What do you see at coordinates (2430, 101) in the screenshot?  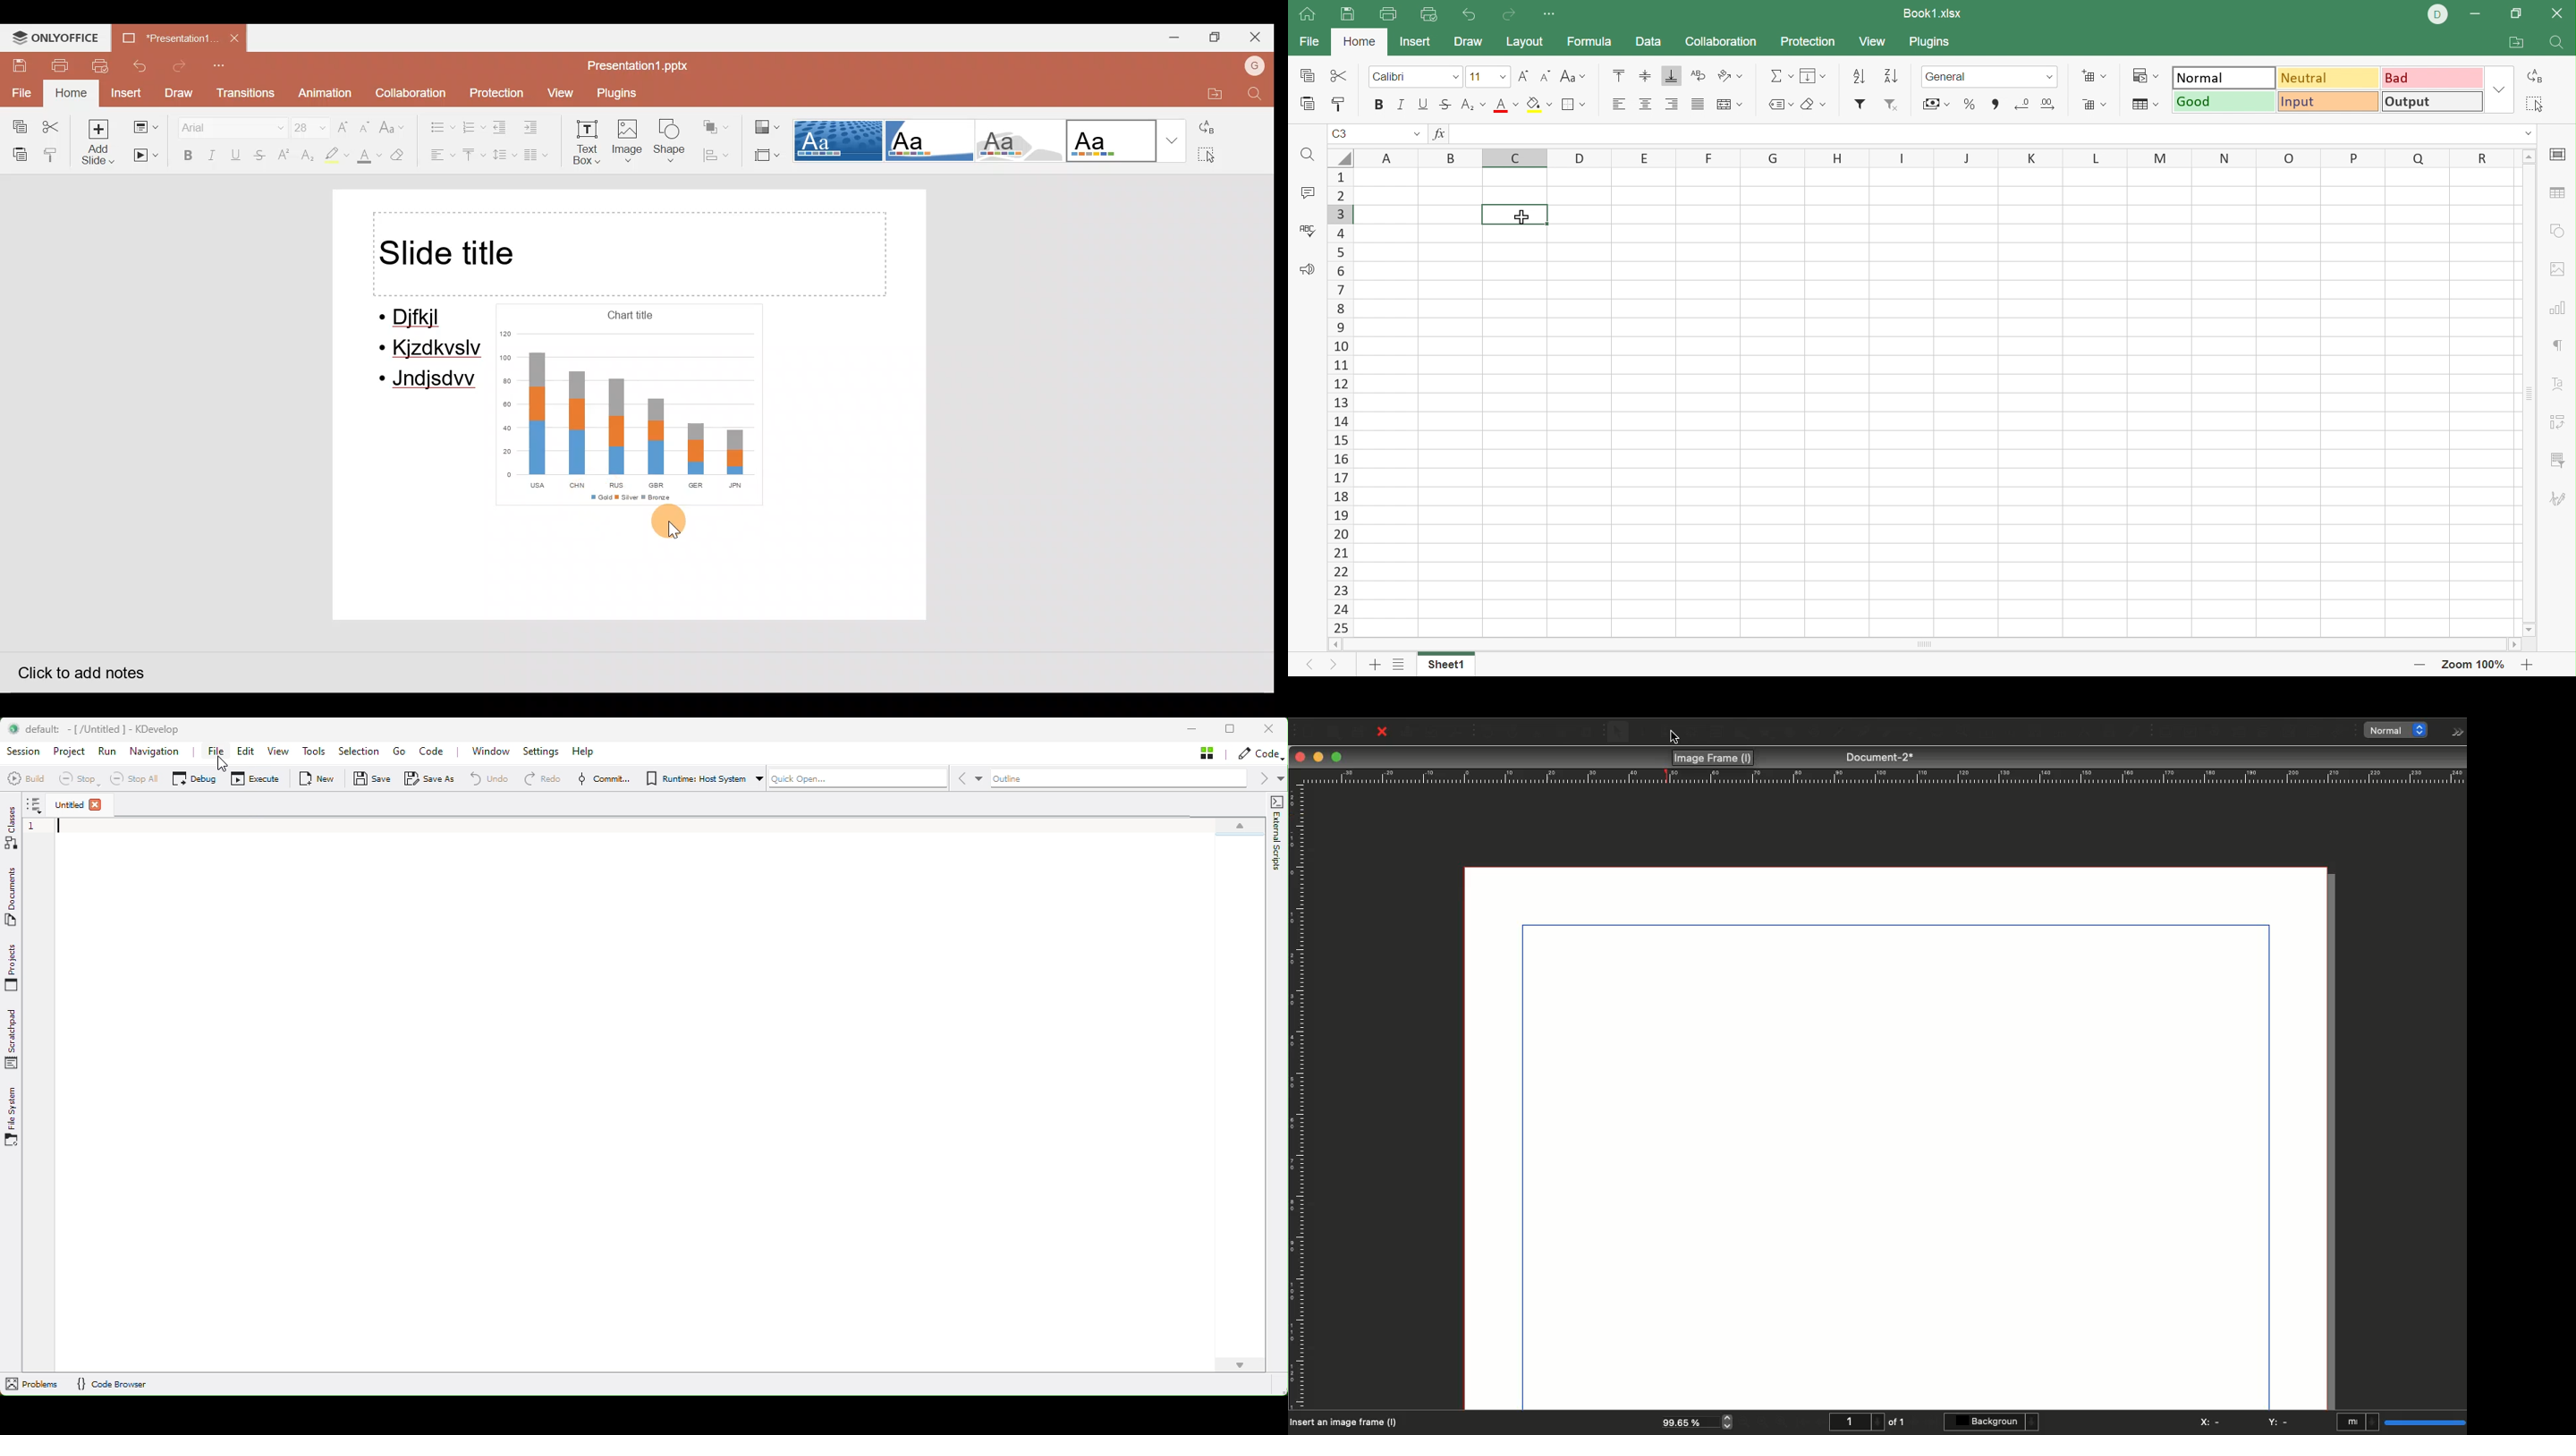 I see `Output` at bounding box center [2430, 101].